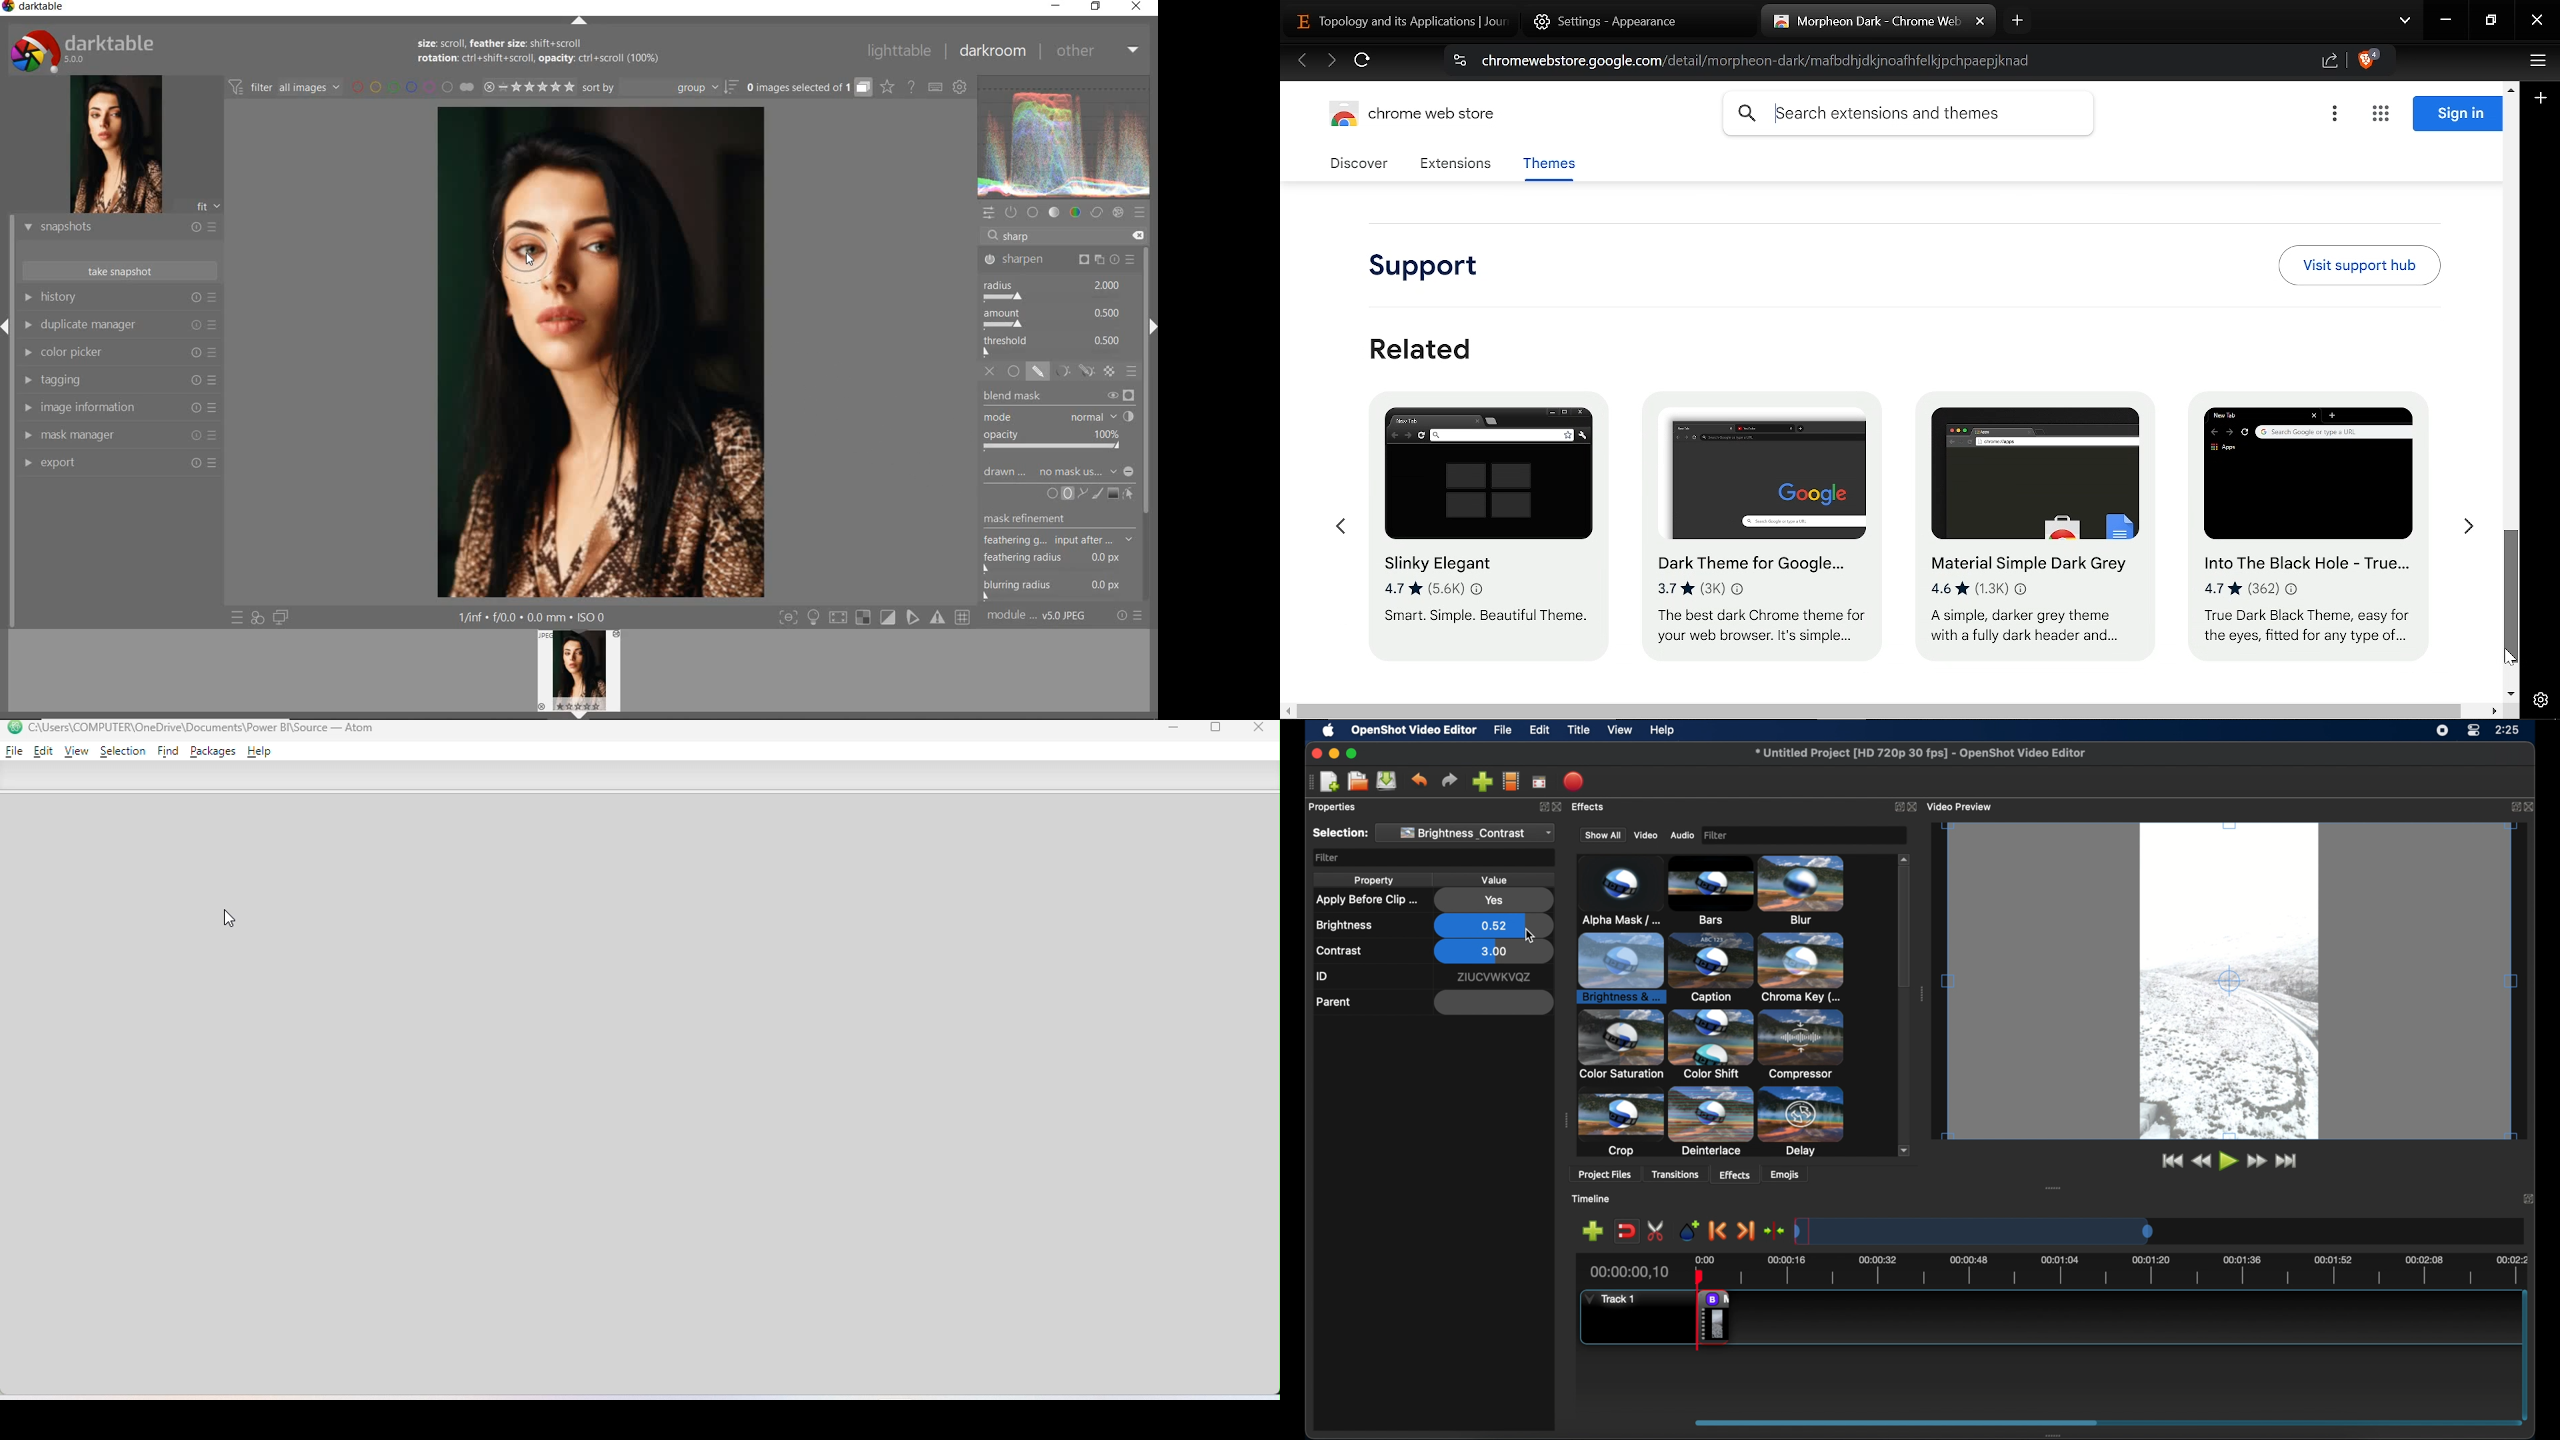 This screenshot has width=2576, height=1456. What do you see at coordinates (888, 88) in the screenshot?
I see `click to change overlays on thumbnails` at bounding box center [888, 88].